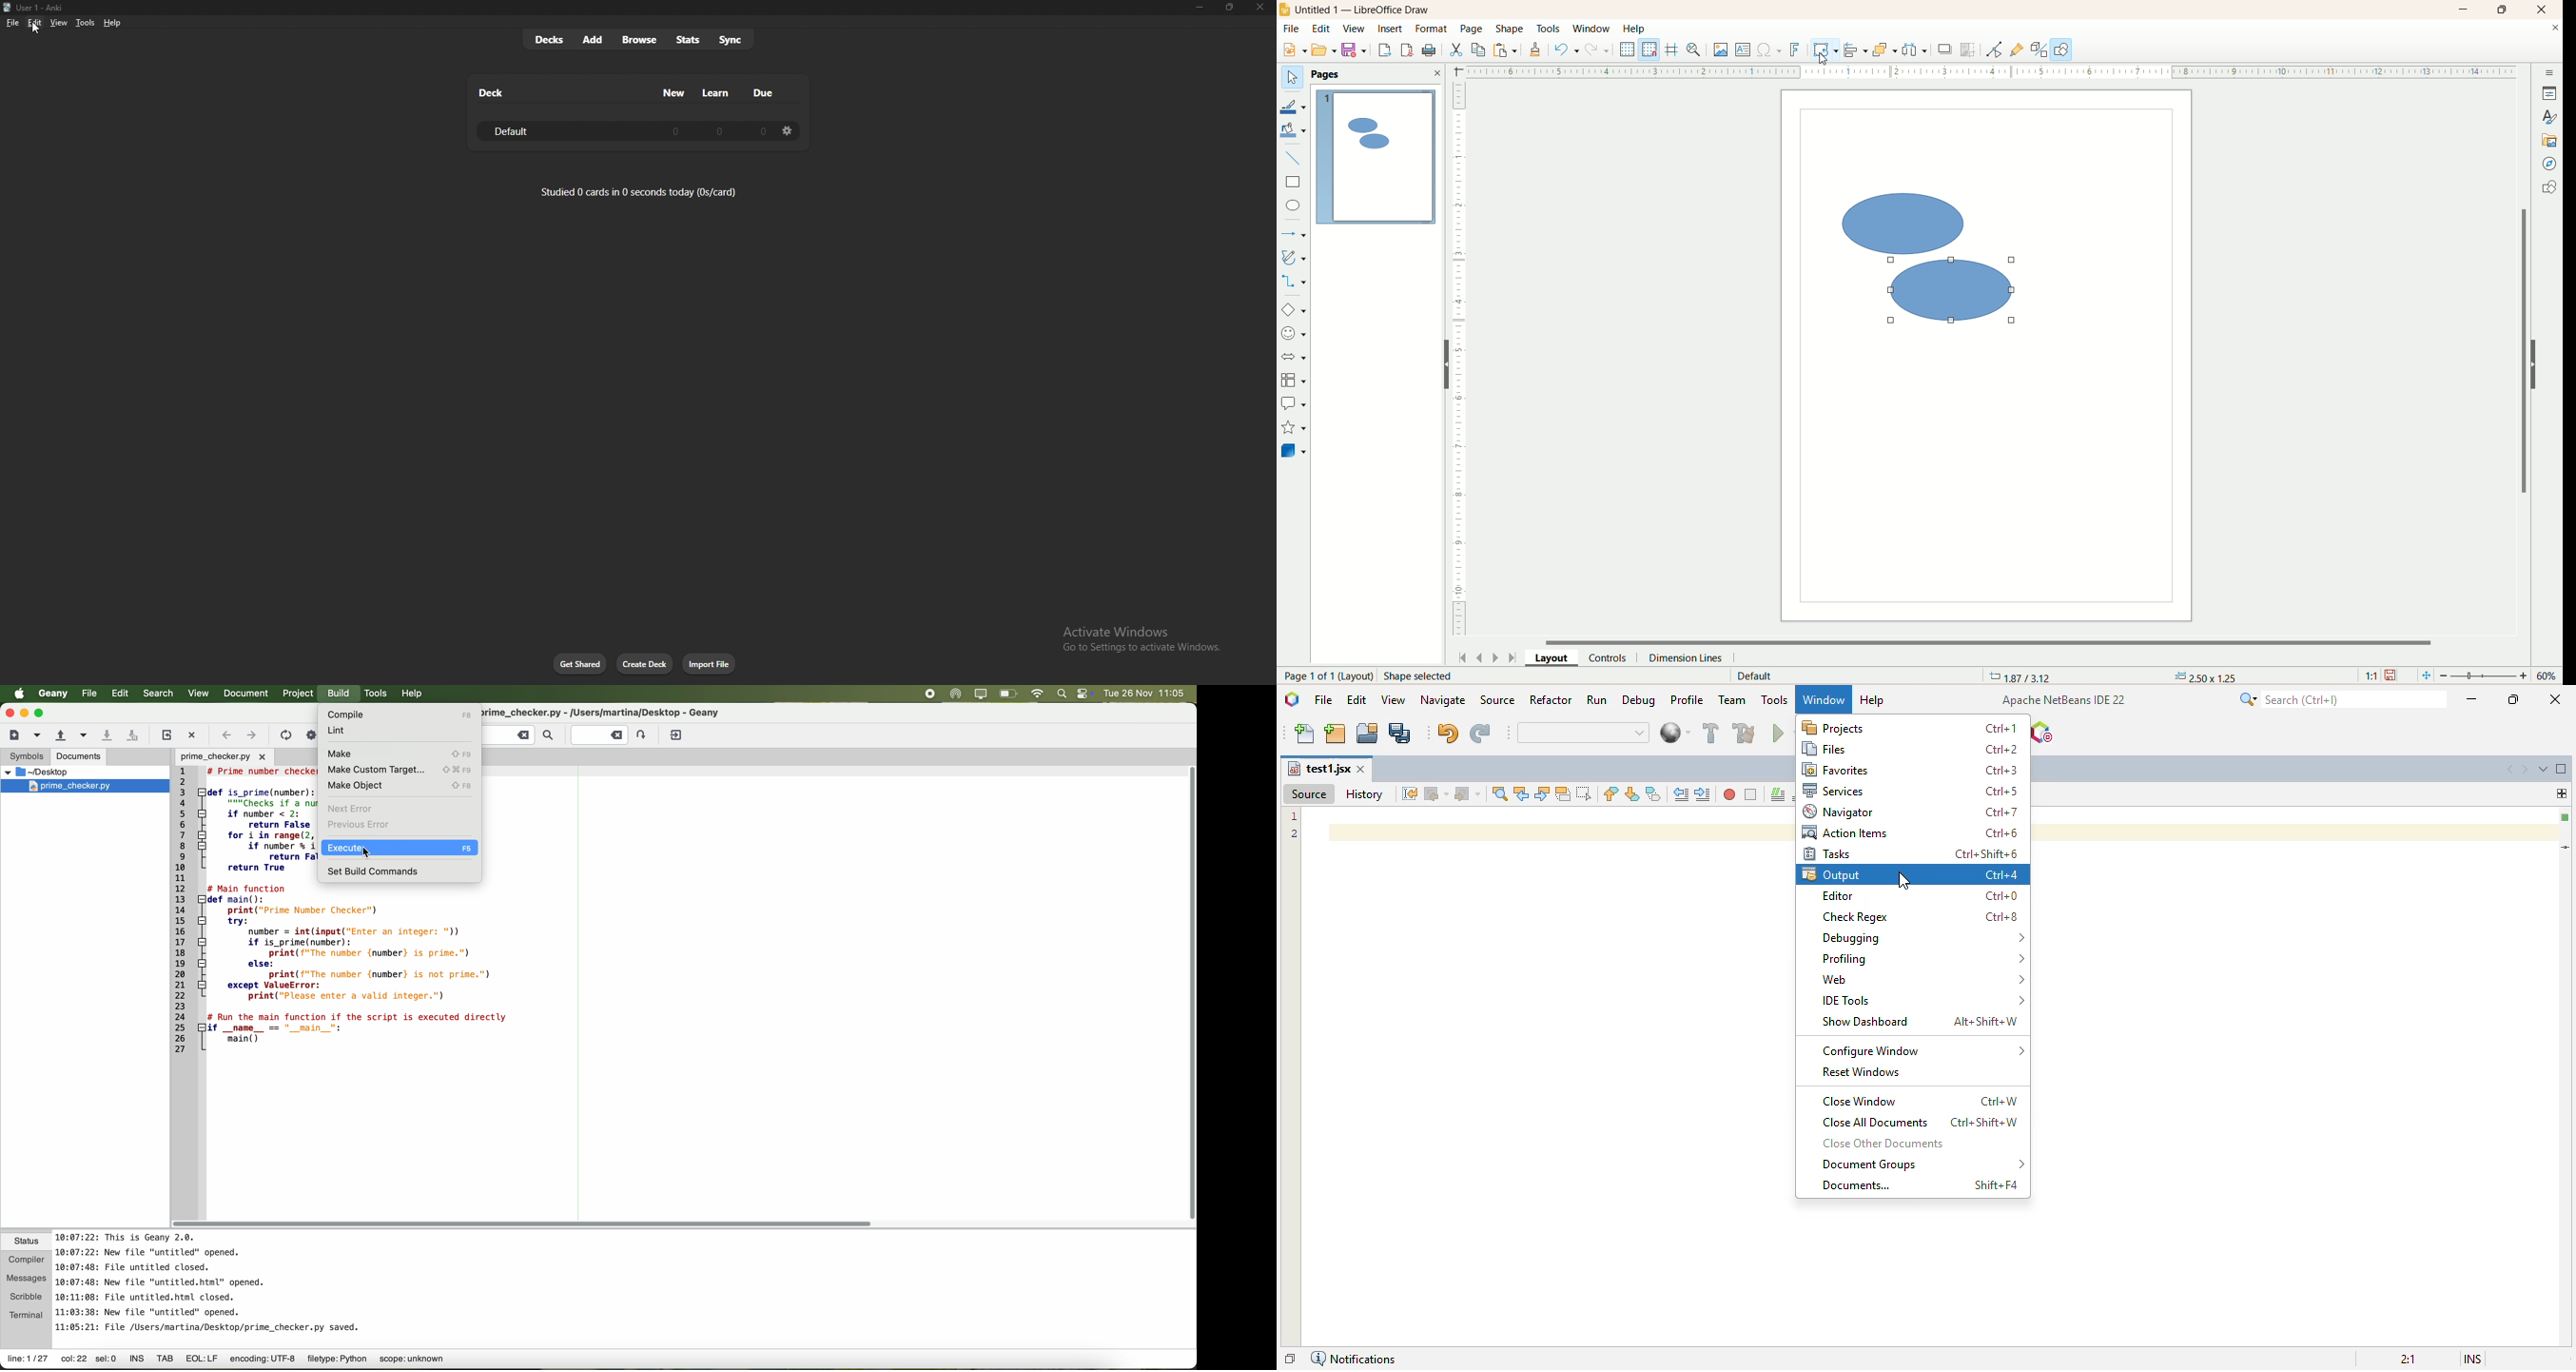 The image size is (2576, 1372). Describe the element at coordinates (252, 737) in the screenshot. I see `navigate foward` at that location.